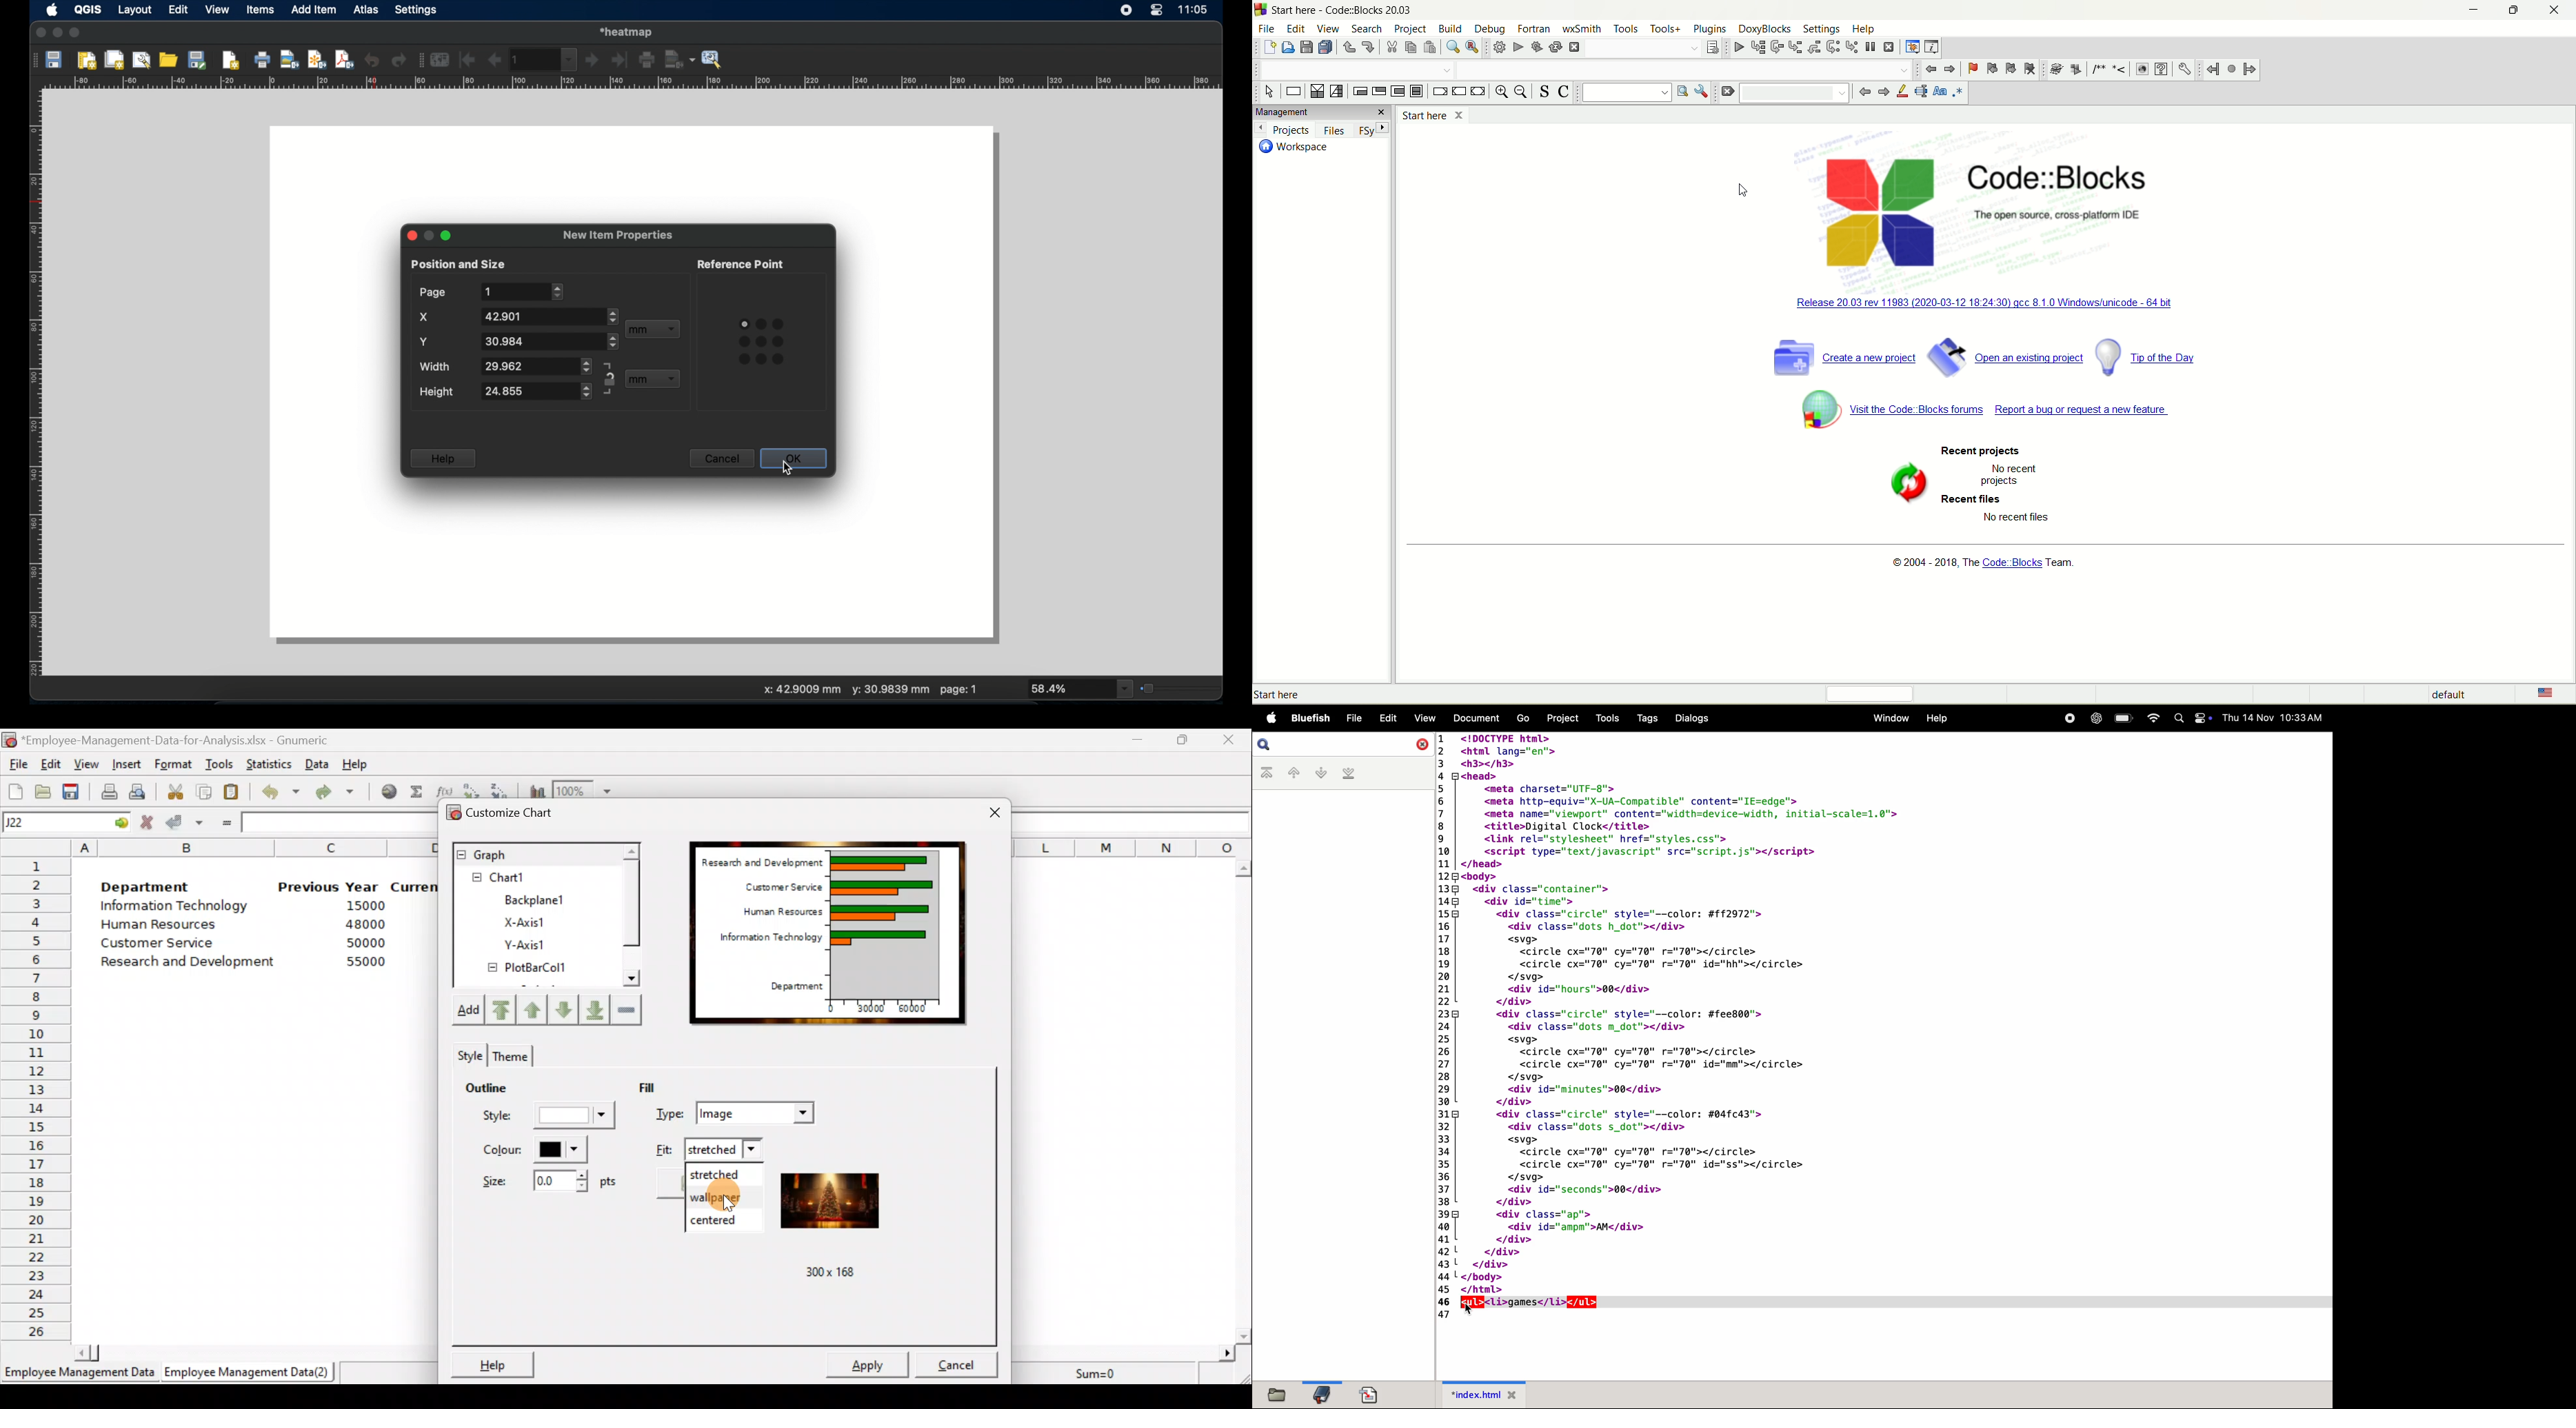 The height and width of the screenshot is (1428, 2576). Describe the element at coordinates (2450, 696) in the screenshot. I see `default` at that location.